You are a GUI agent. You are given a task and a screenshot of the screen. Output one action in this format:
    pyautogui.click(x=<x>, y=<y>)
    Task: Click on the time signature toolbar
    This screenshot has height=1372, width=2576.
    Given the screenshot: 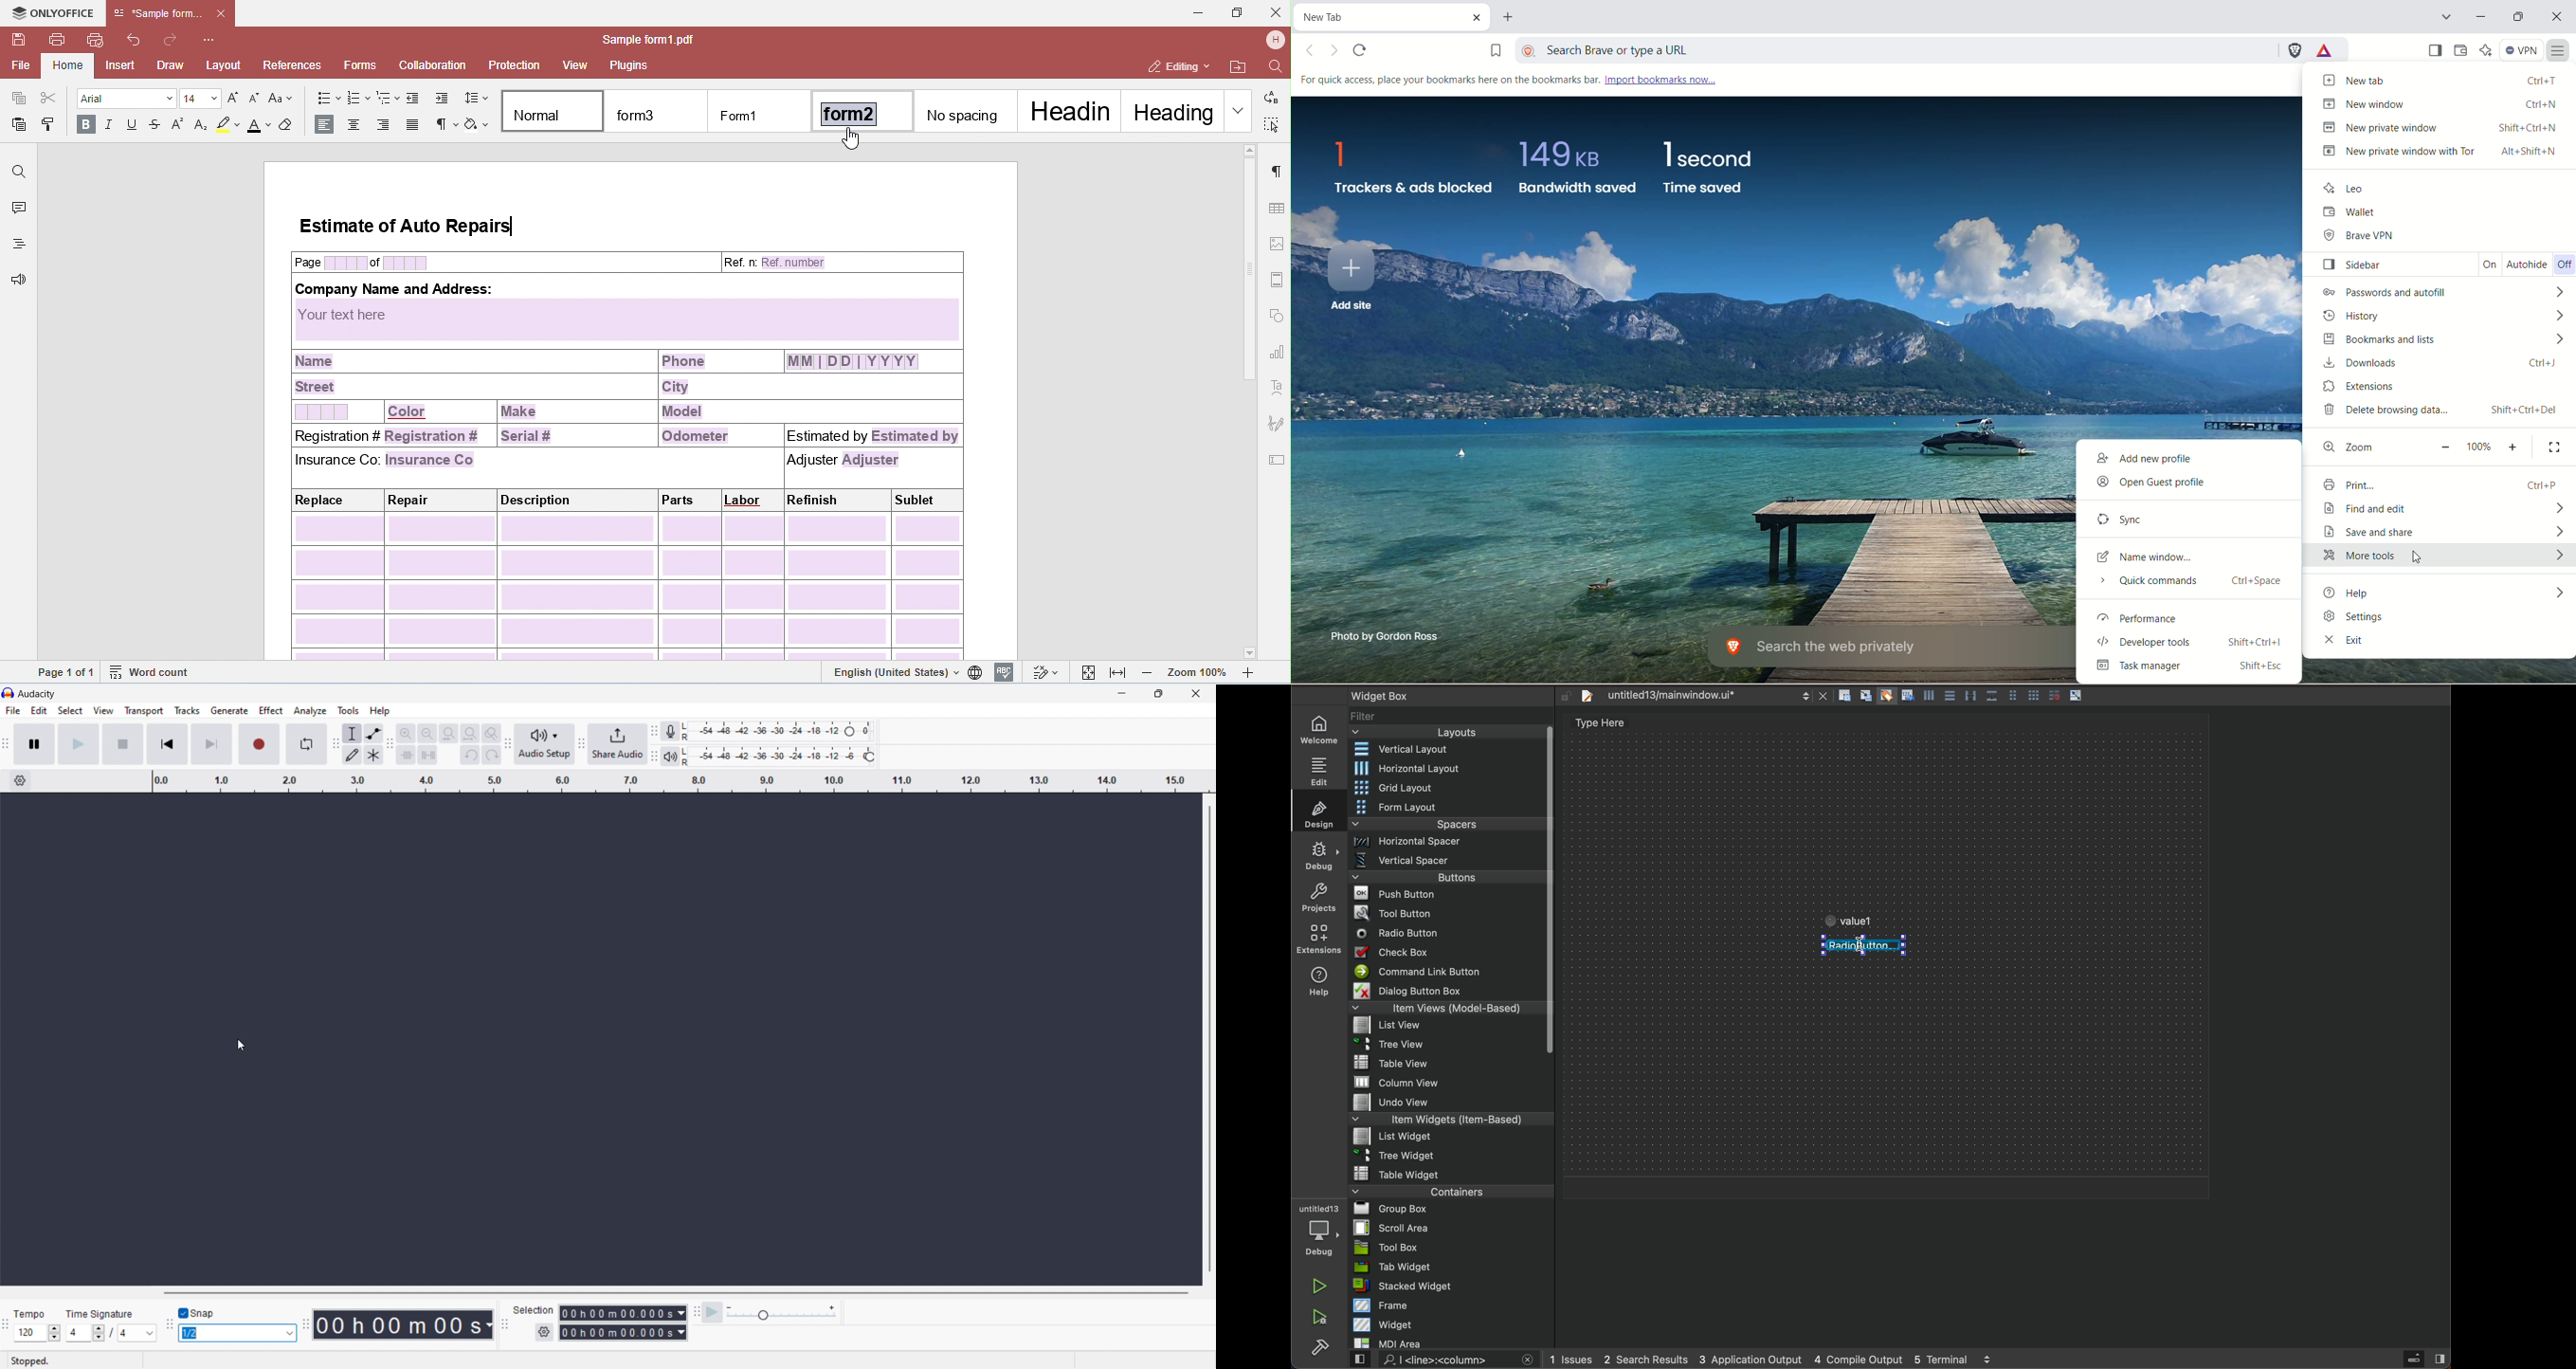 What is the action you would take?
    pyautogui.click(x=8, y=1325)
    